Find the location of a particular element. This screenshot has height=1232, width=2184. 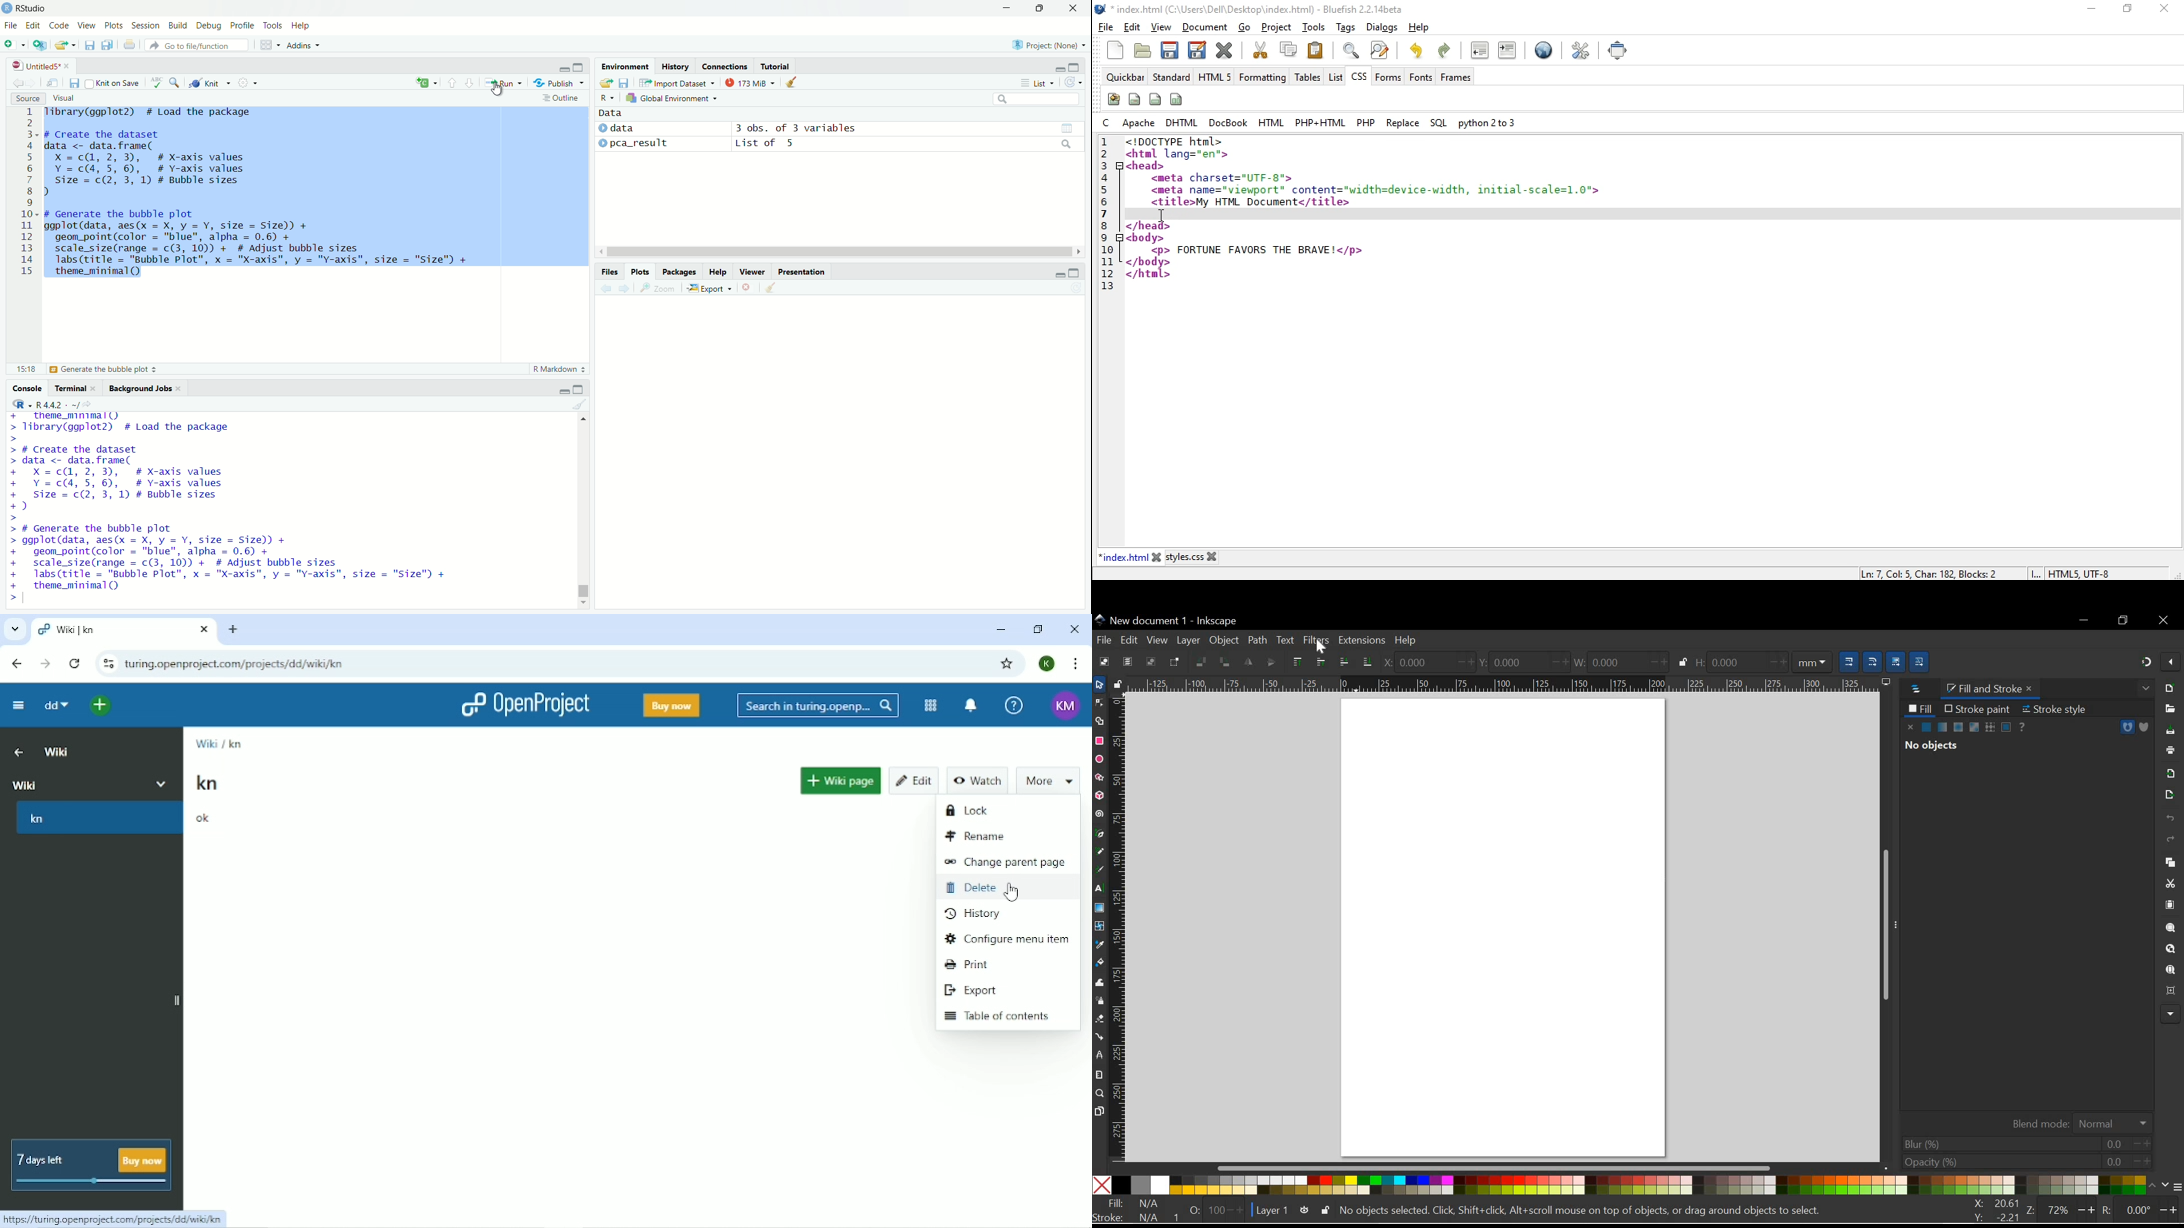

data is located at coordinates (612, 113).